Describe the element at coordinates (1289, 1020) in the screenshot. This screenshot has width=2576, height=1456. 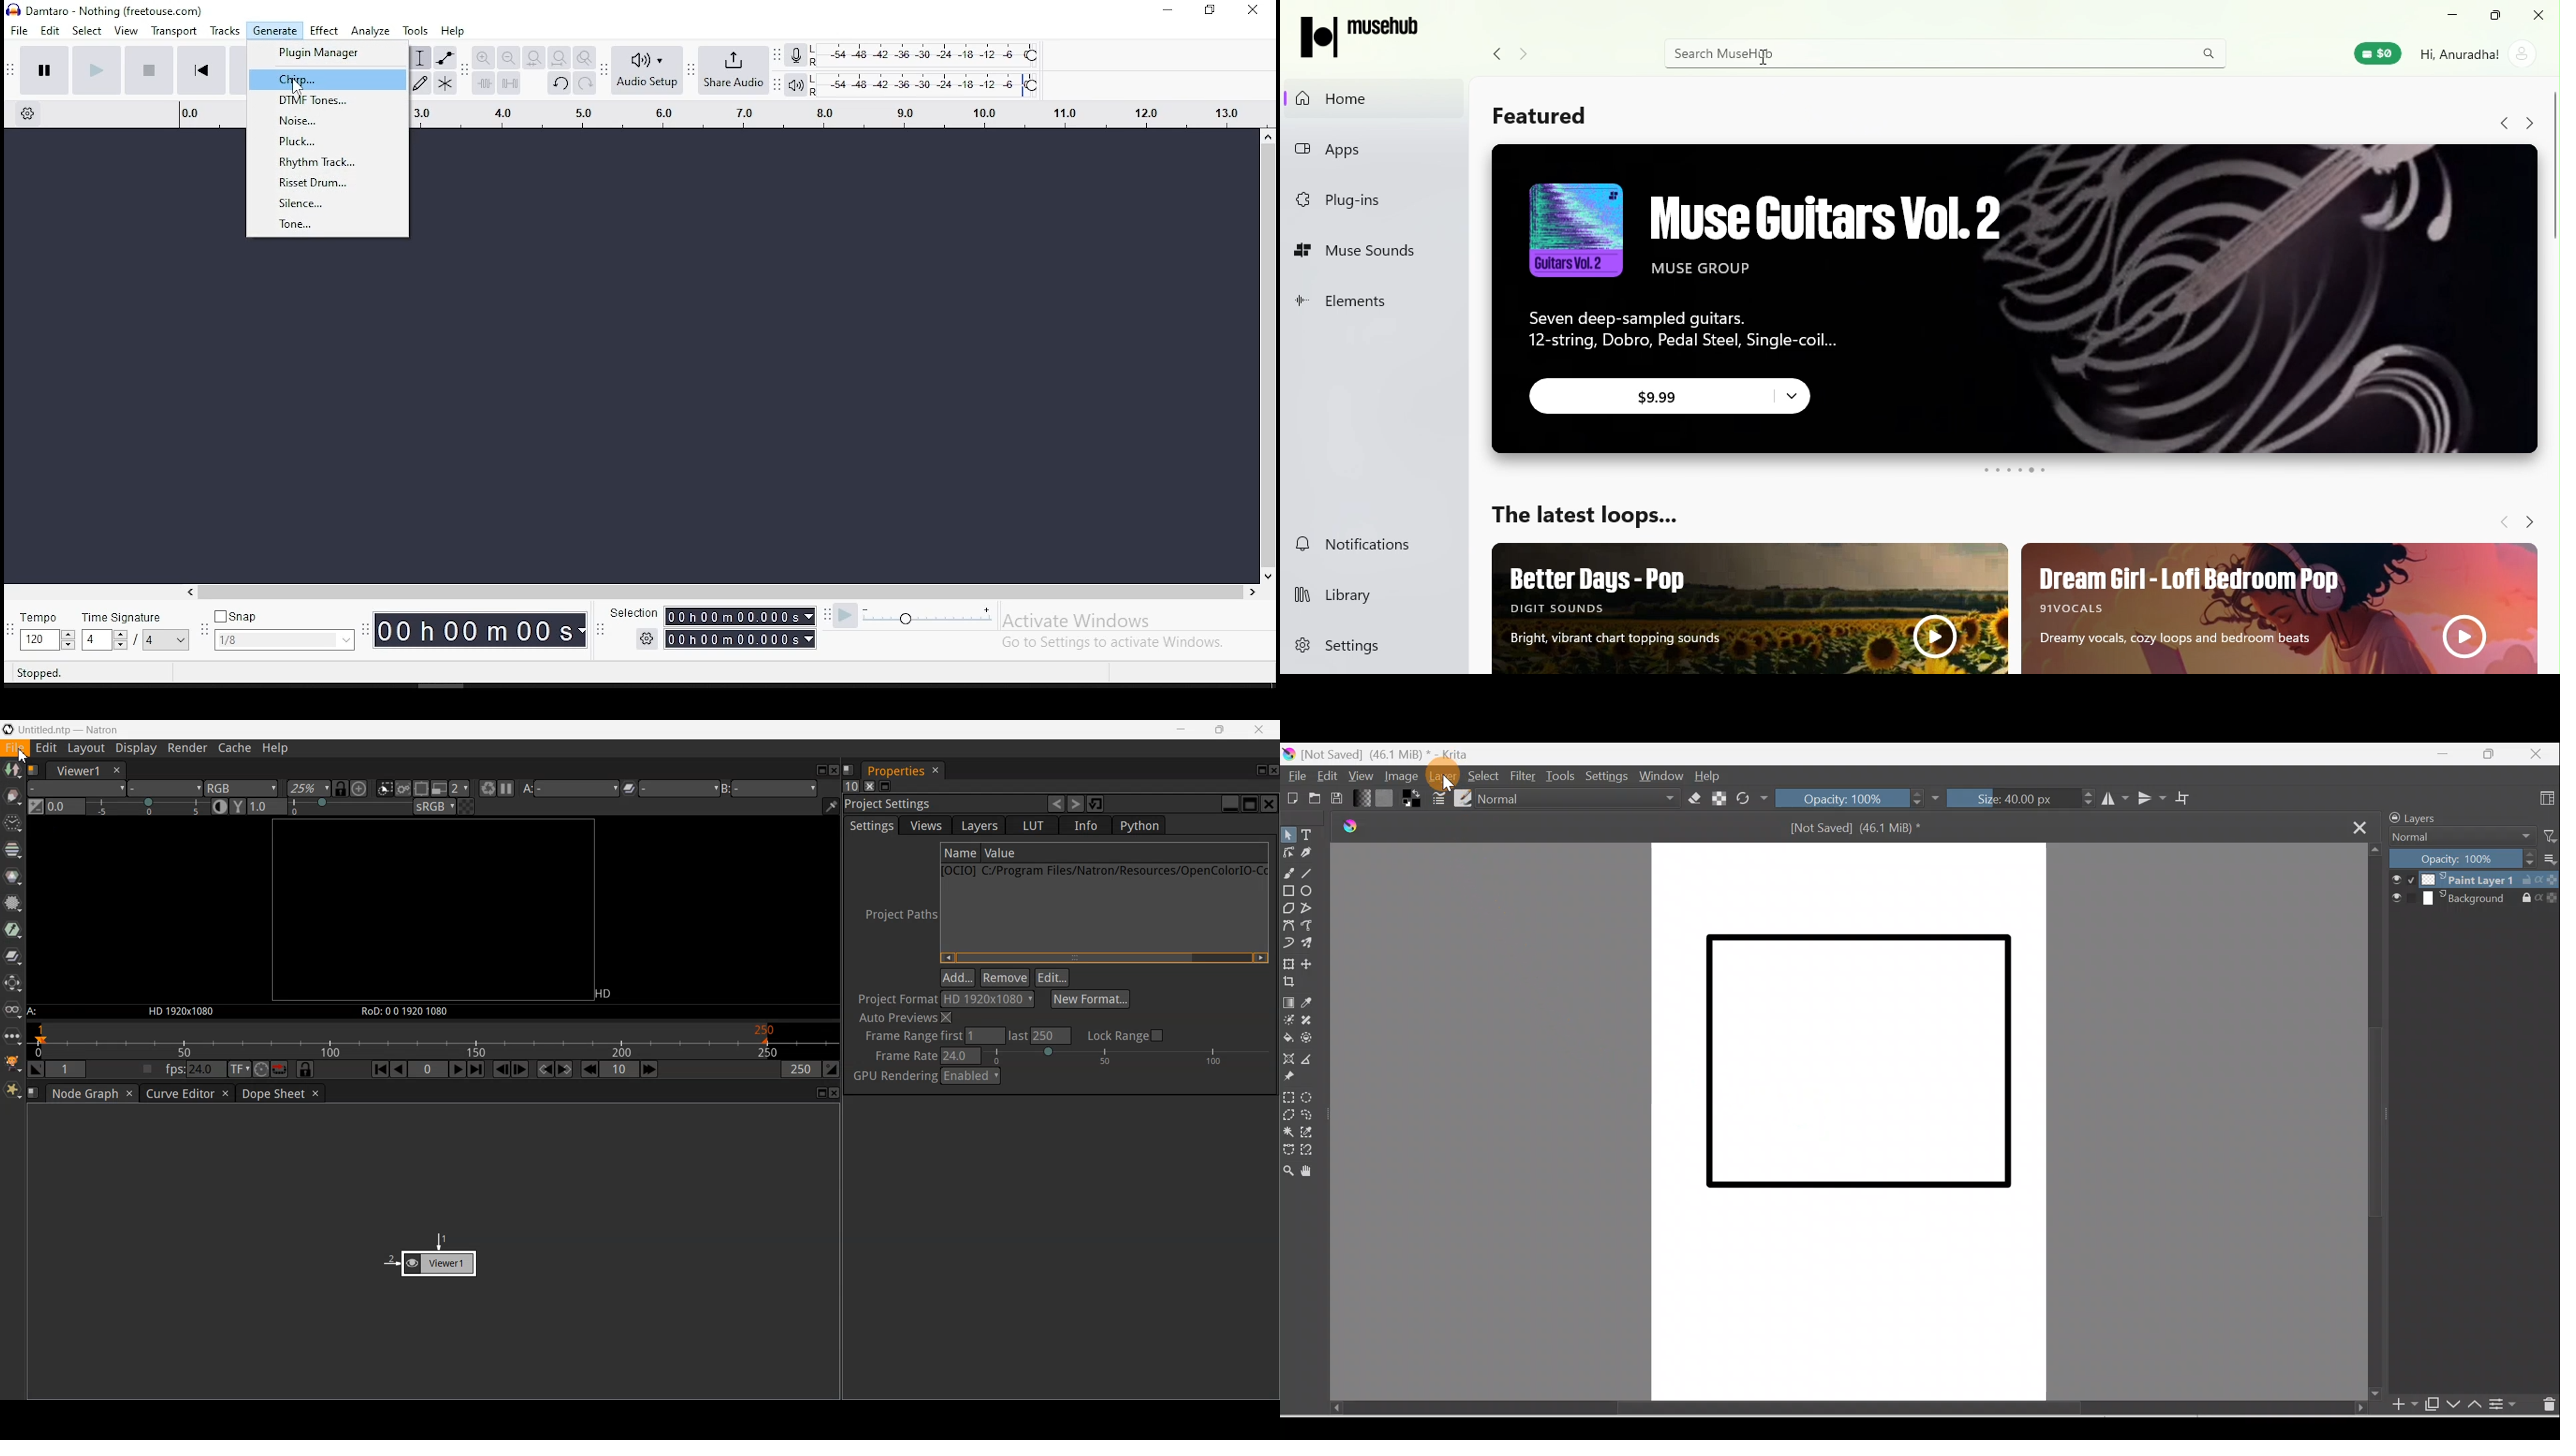
I see `Colourise mask tool` at that location.